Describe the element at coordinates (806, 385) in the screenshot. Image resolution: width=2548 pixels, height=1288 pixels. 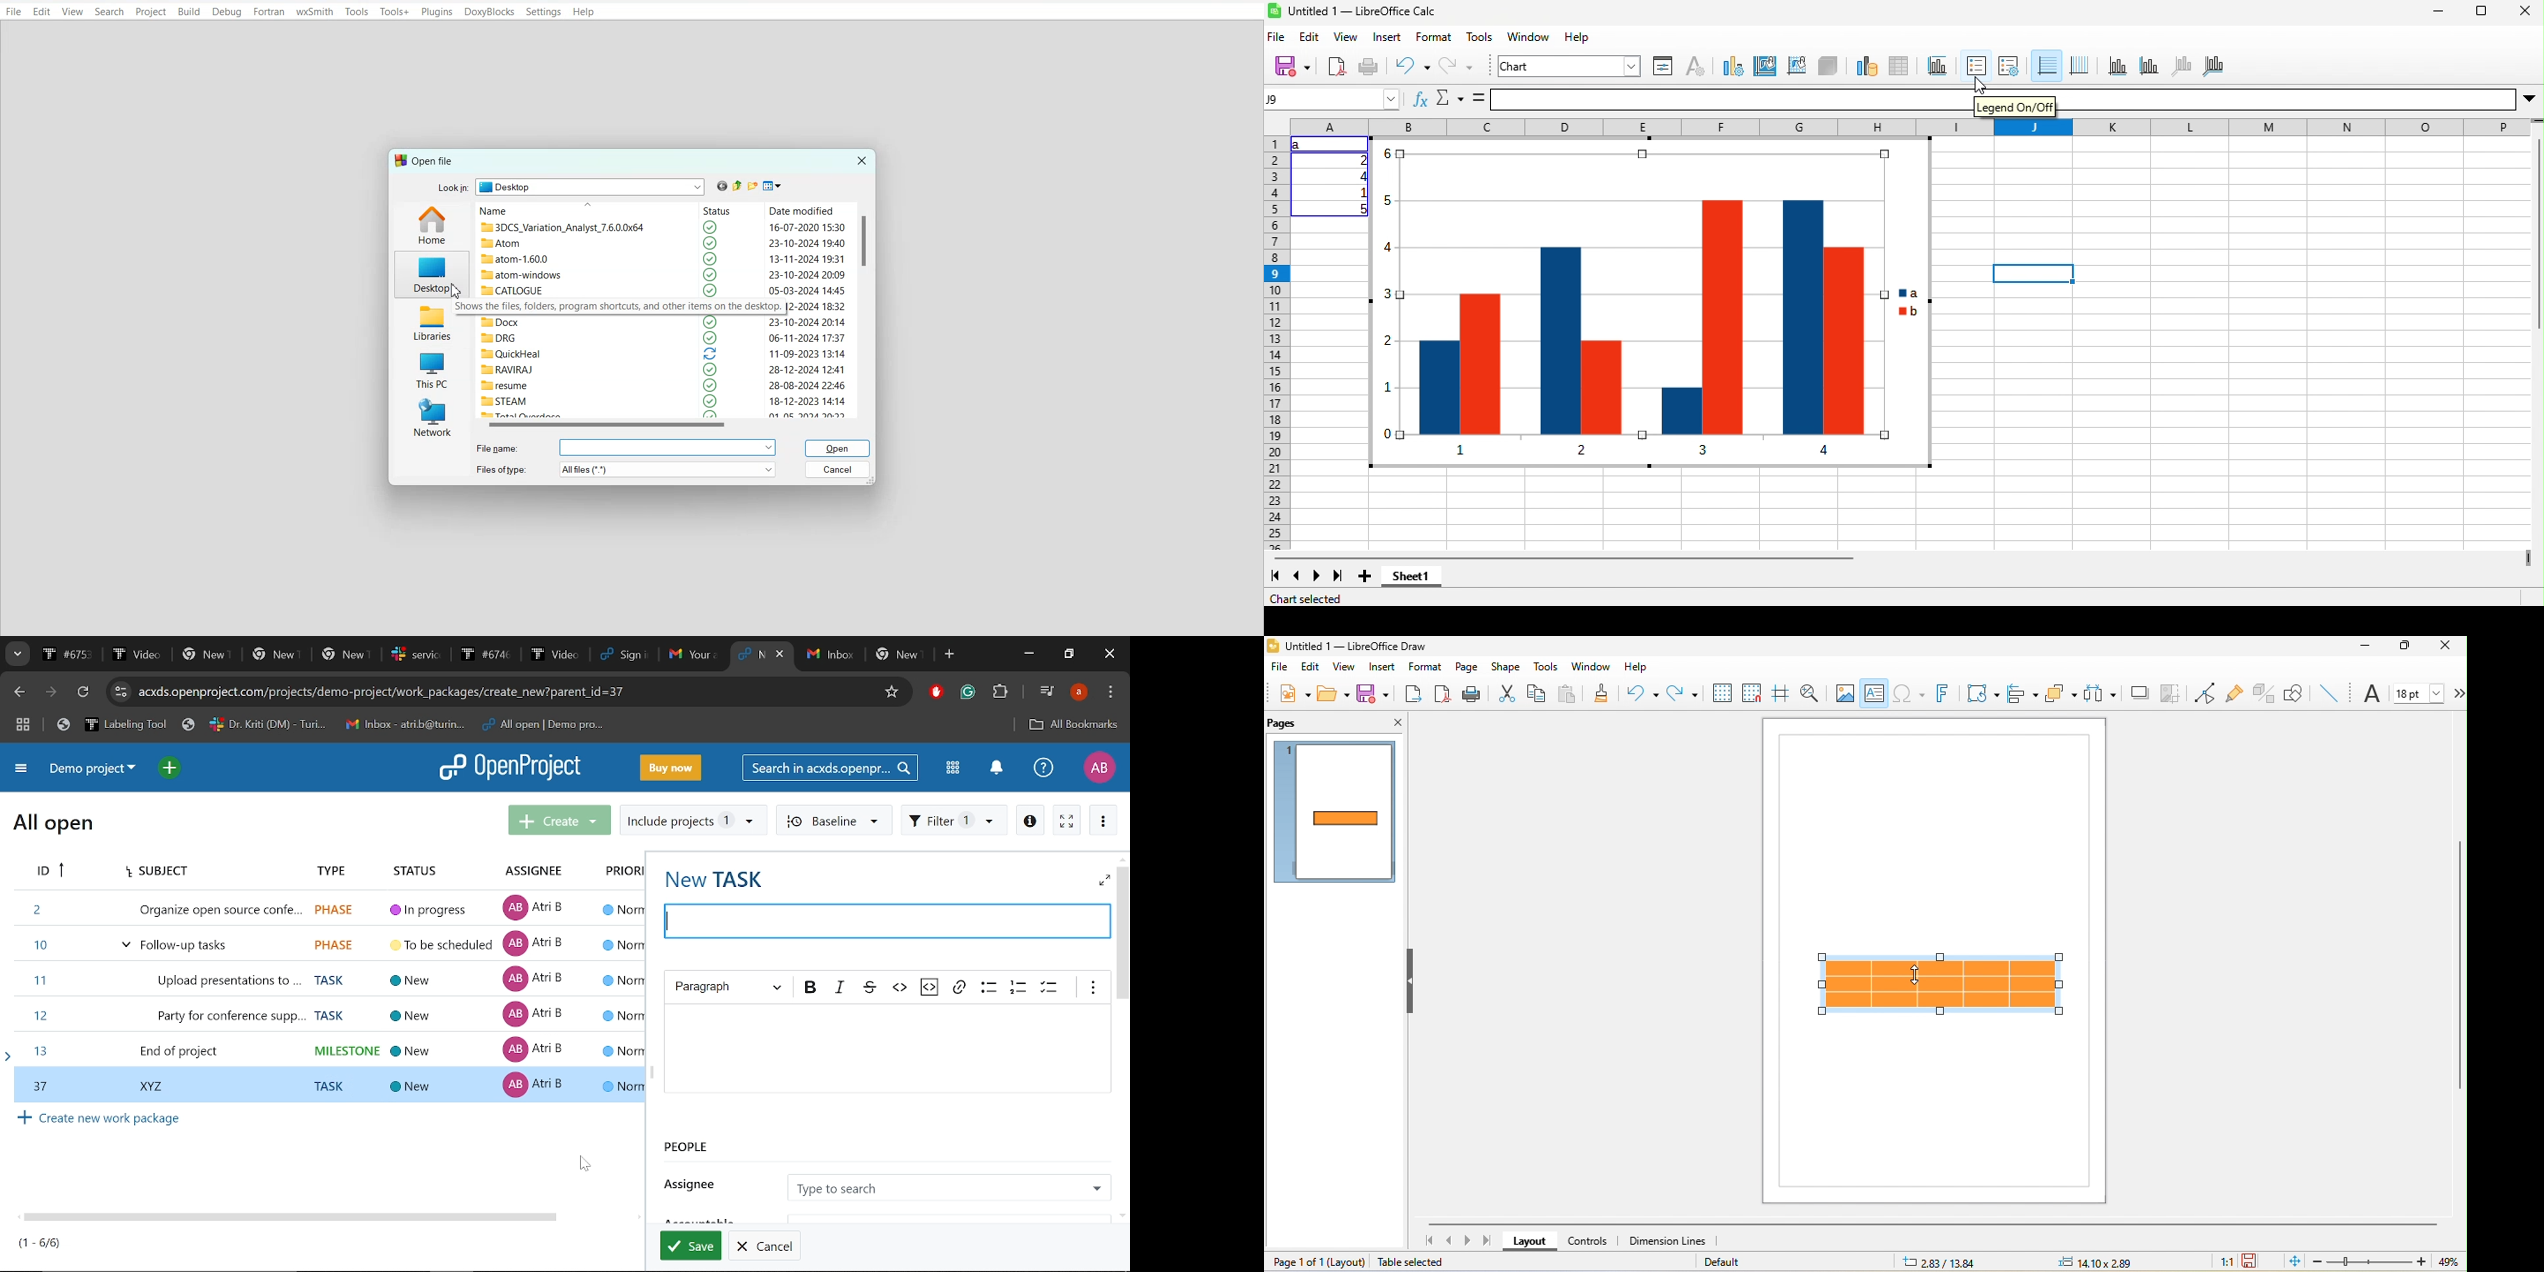
I see `28-08-2024 22:46` at that location.